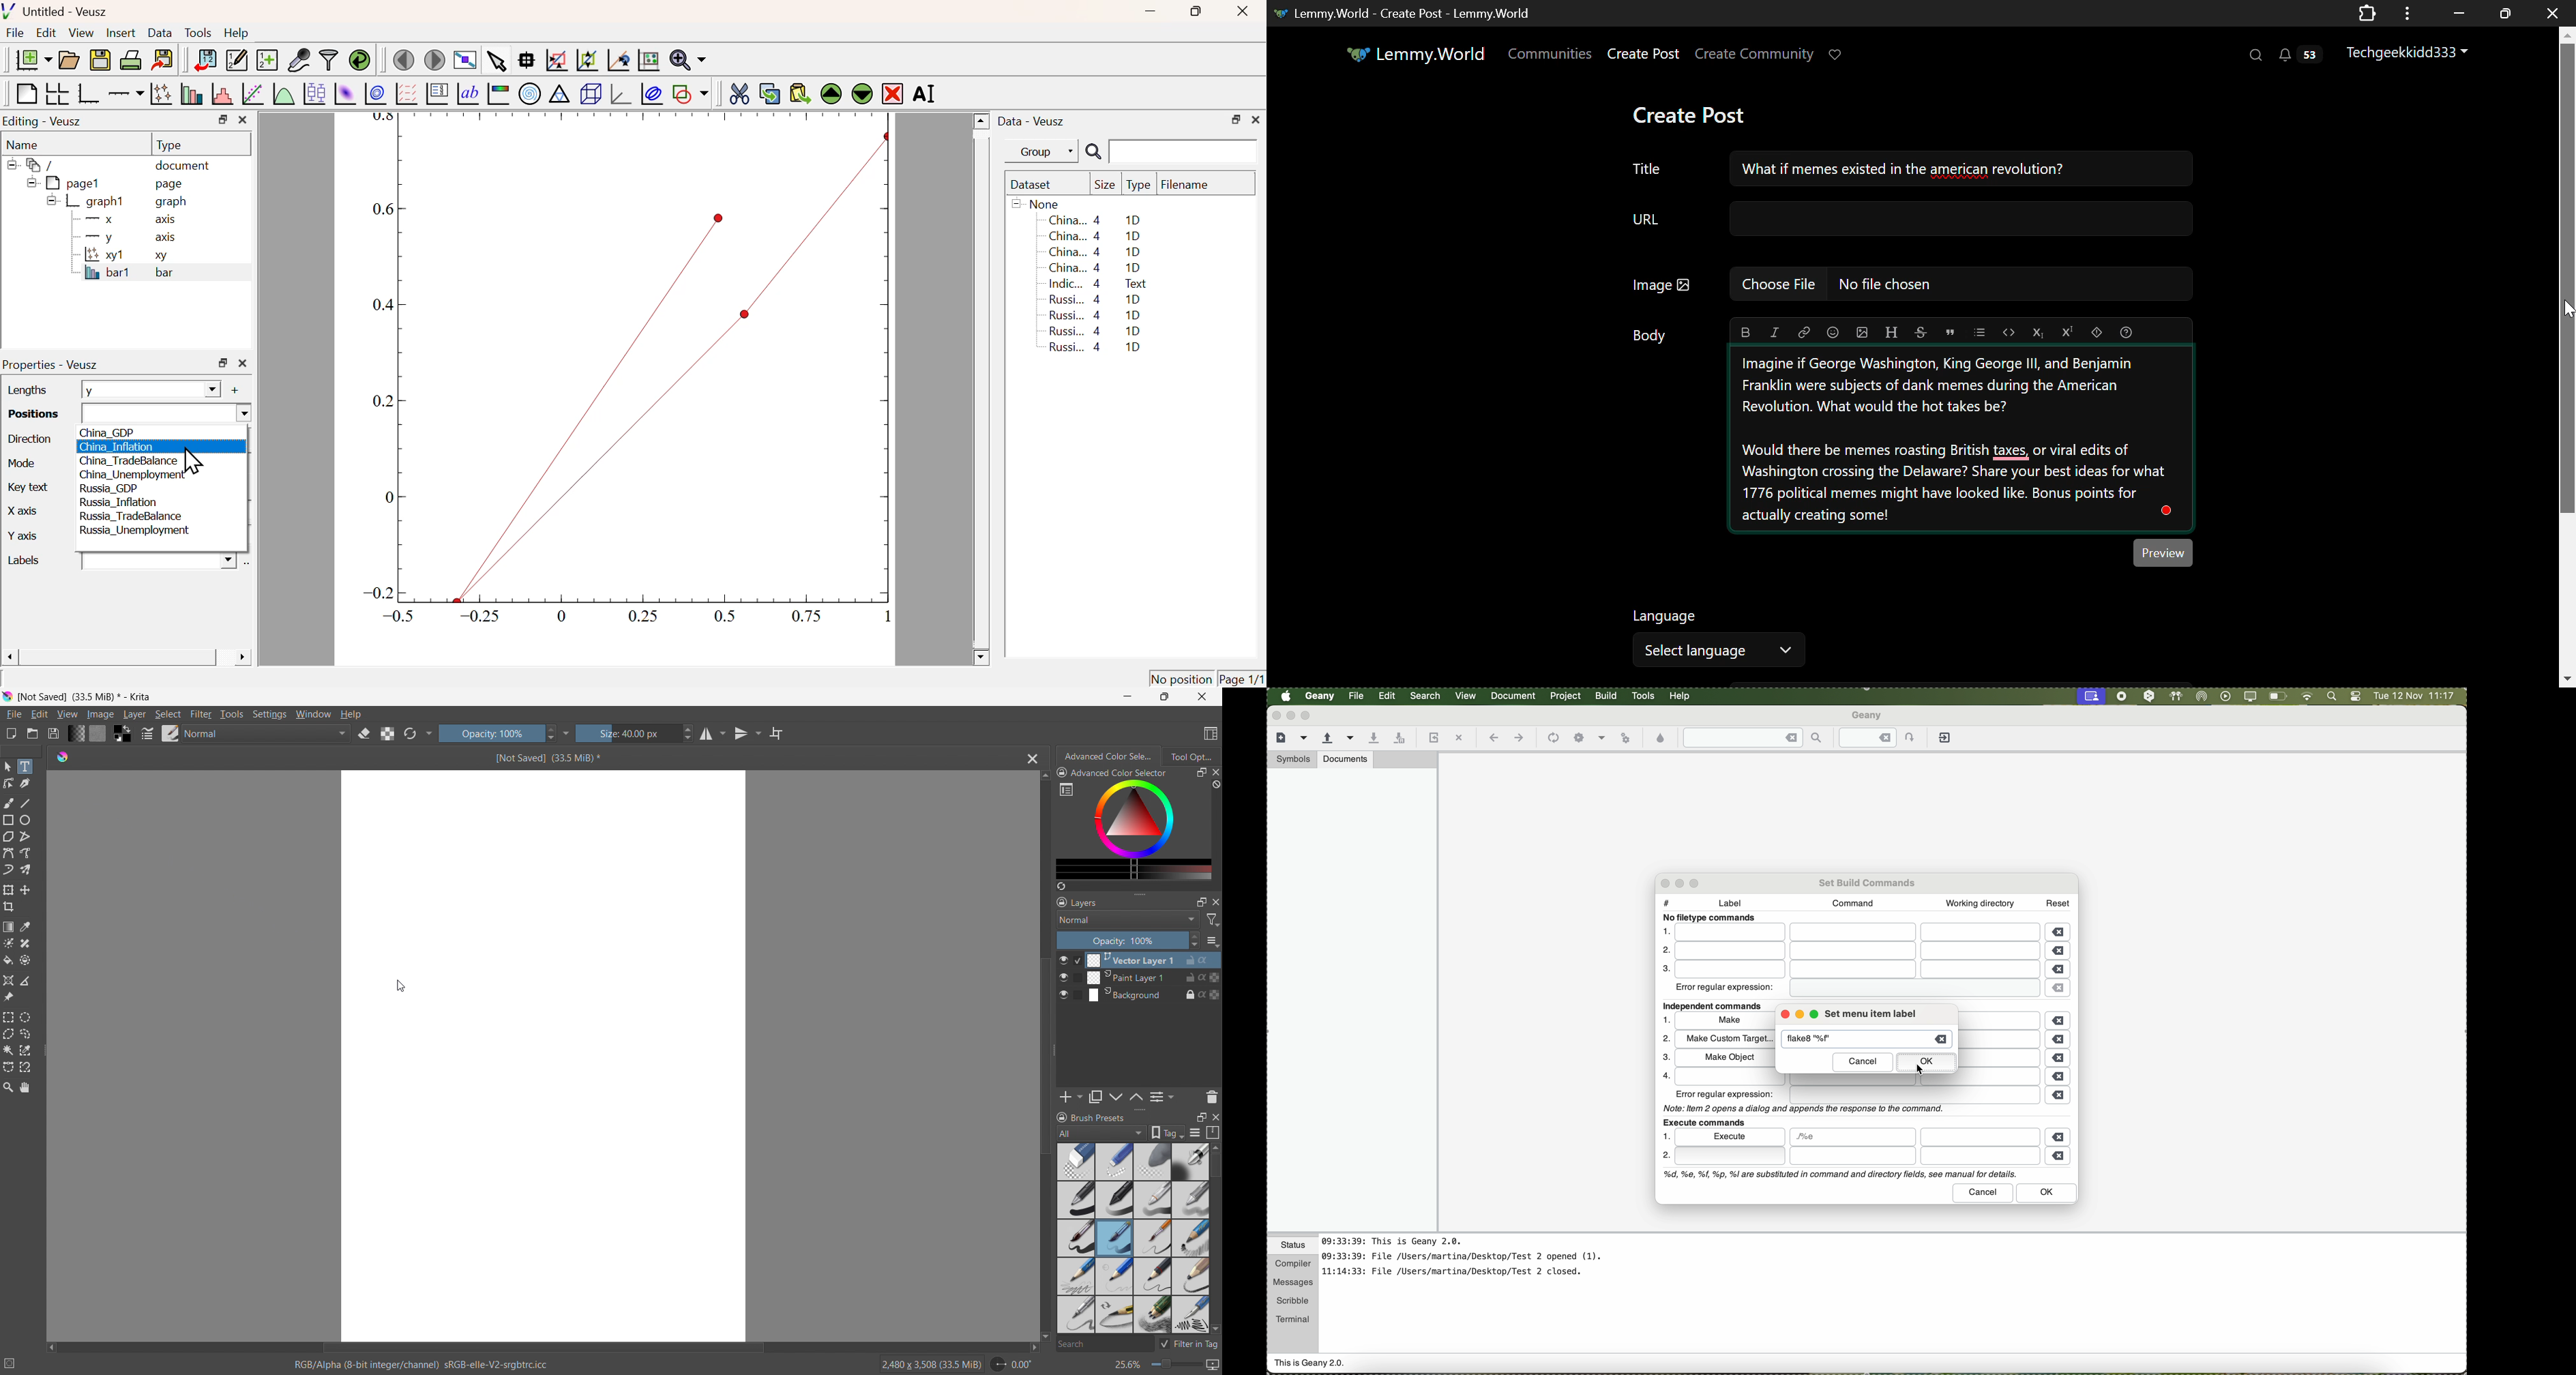 Image resolution: width=2576 pixels, height=1400 pixels. Describe the element at coordinates (25, 1050) in the screenshot. I see `same color selection tool` at that location.